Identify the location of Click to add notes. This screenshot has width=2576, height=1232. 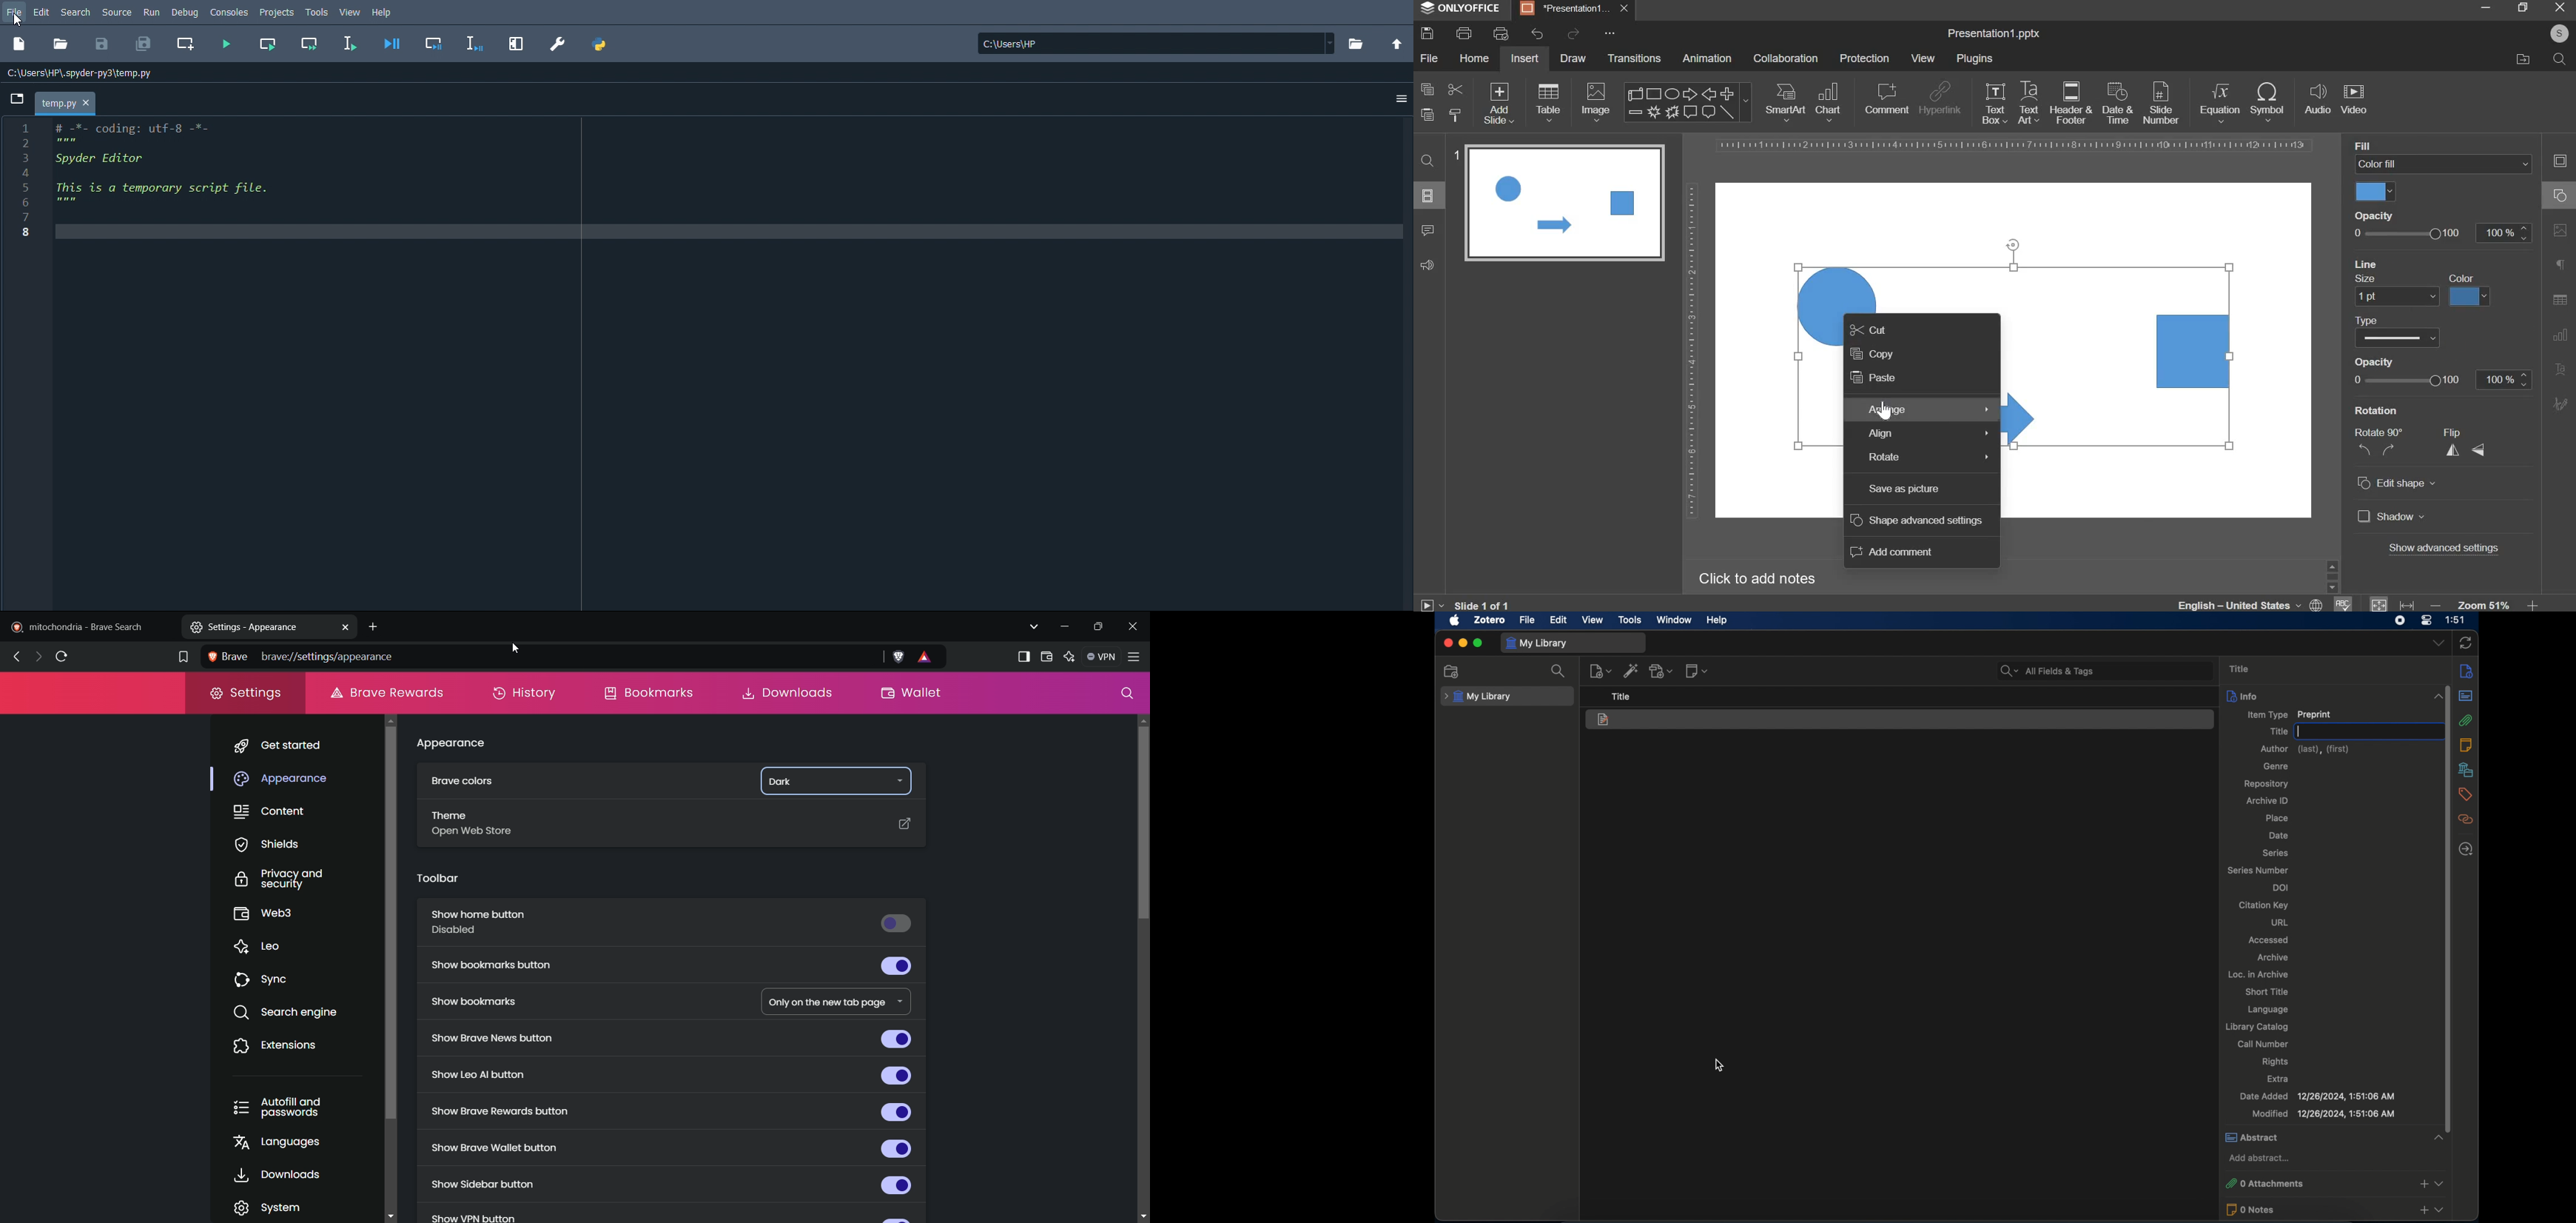
(1757, 578).